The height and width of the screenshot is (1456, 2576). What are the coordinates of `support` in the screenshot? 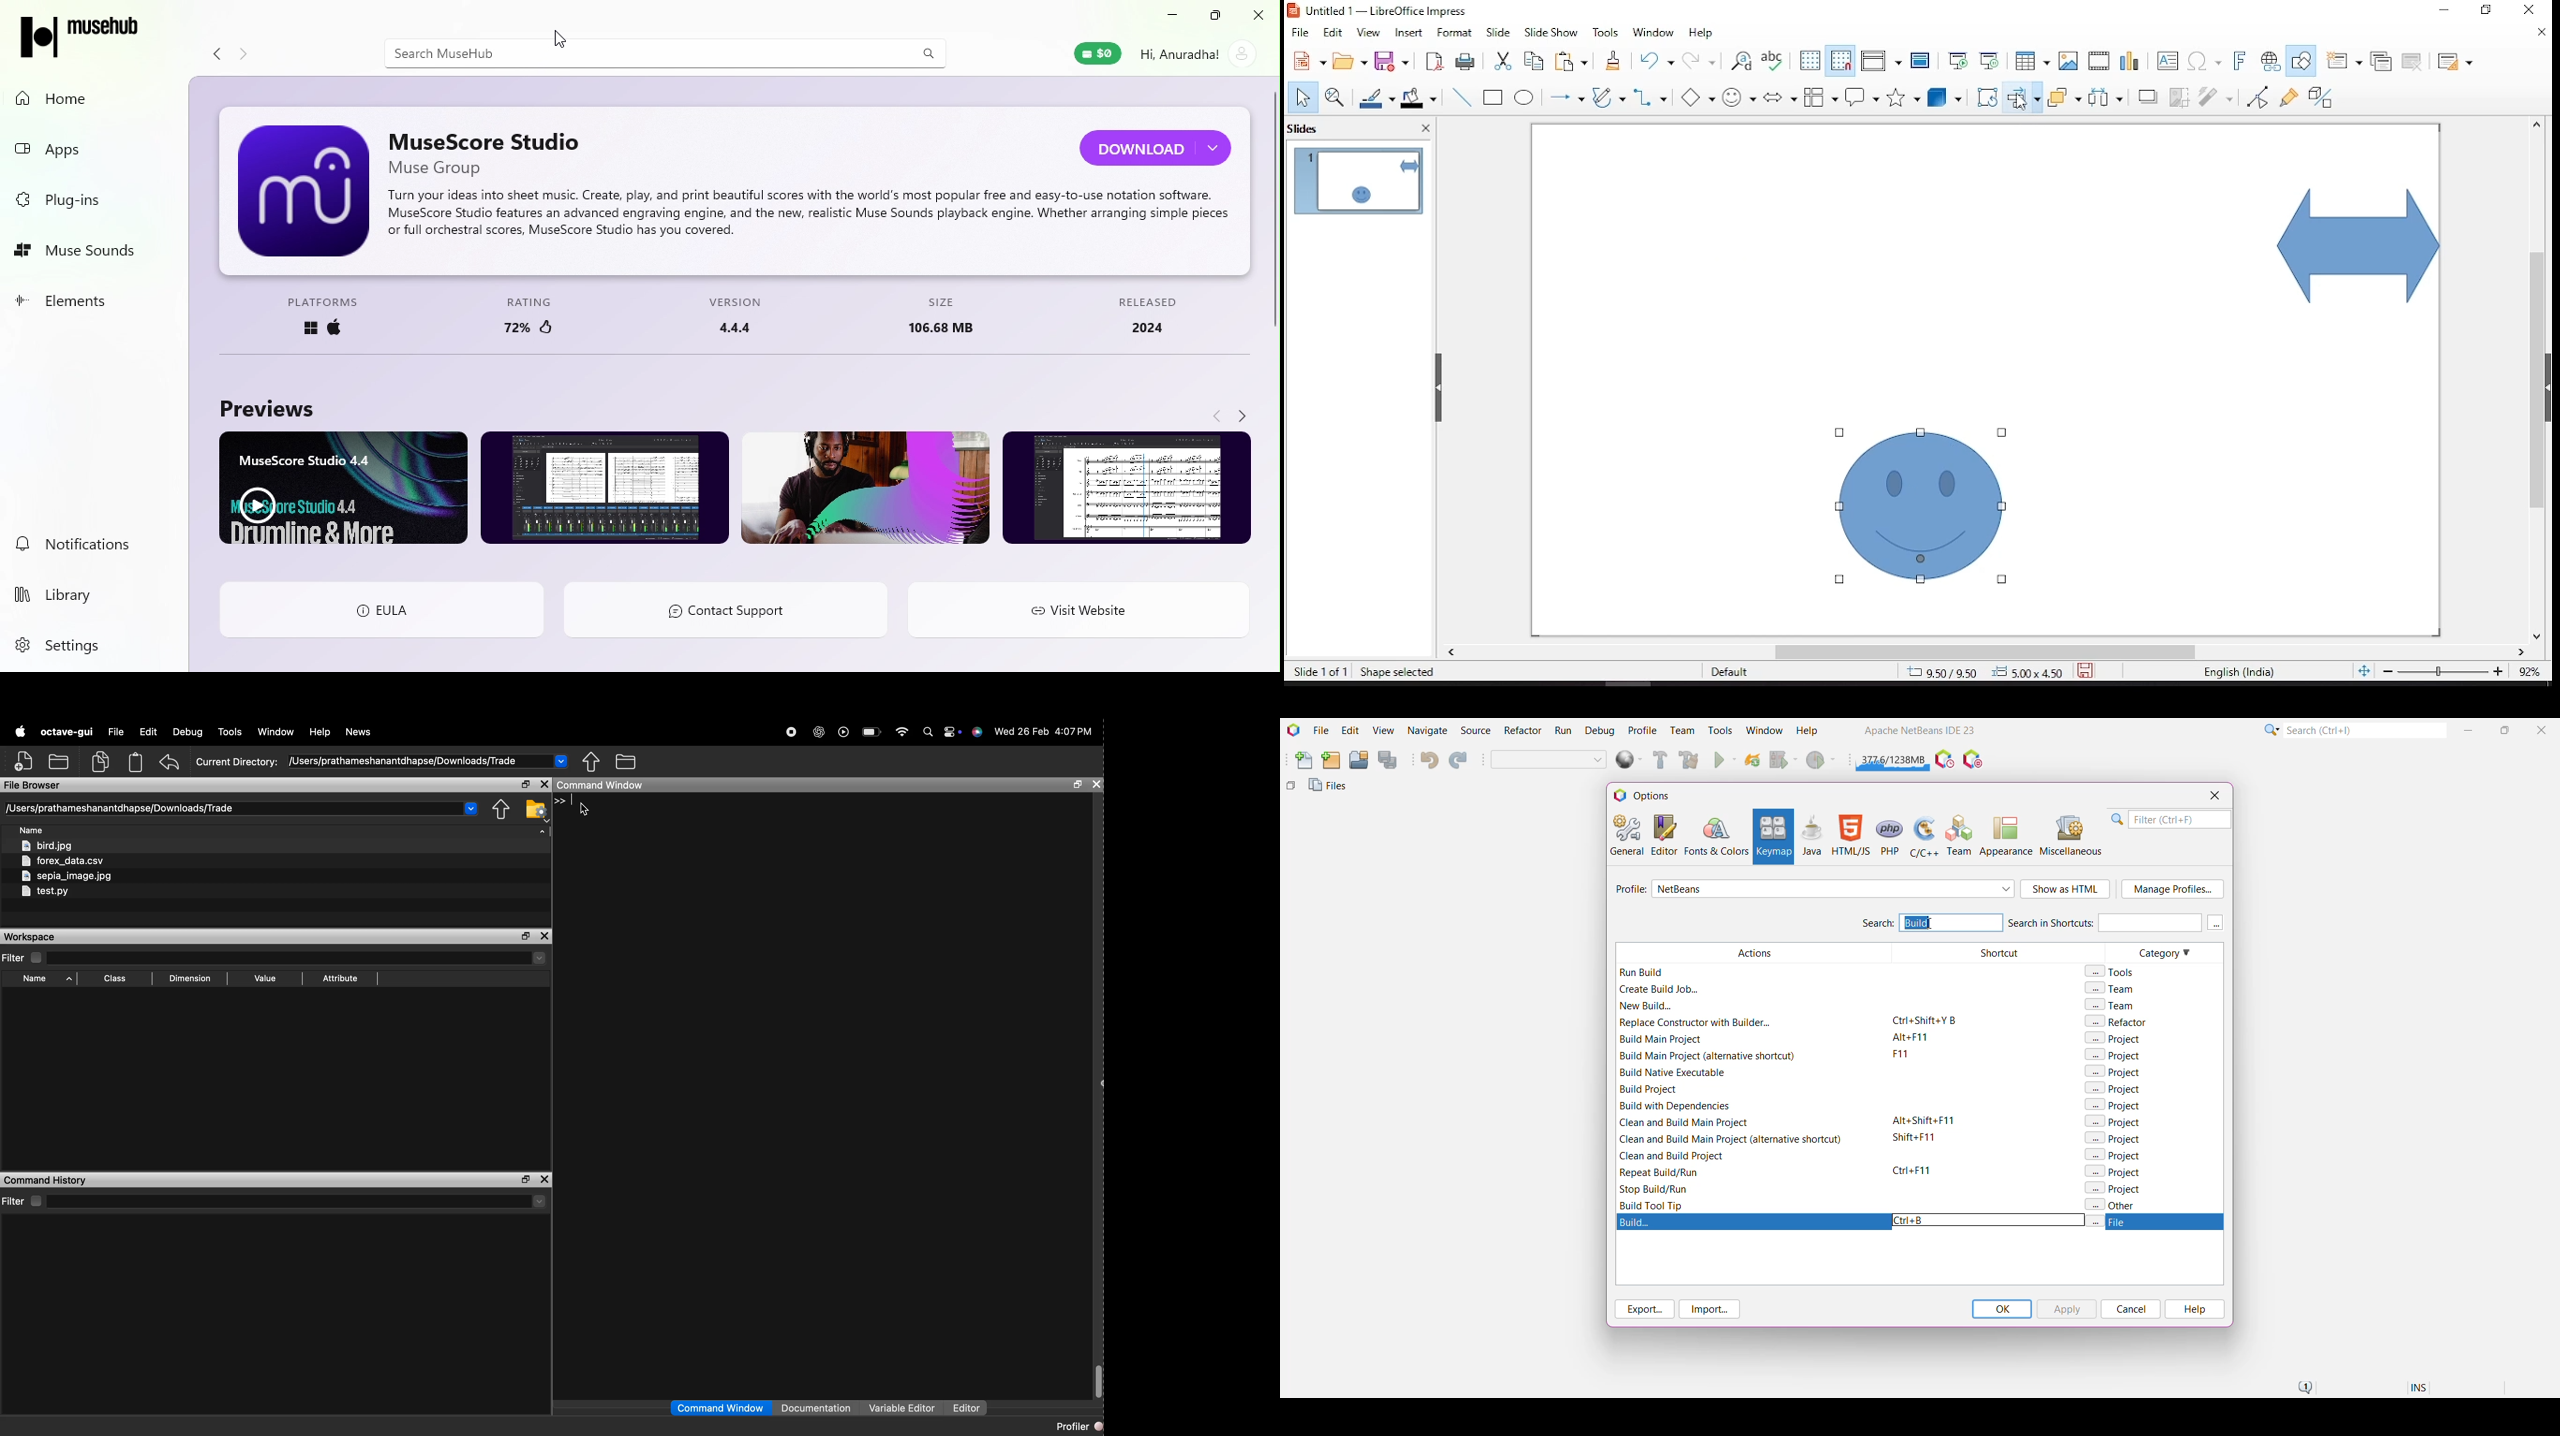 It's located at (977, 732).